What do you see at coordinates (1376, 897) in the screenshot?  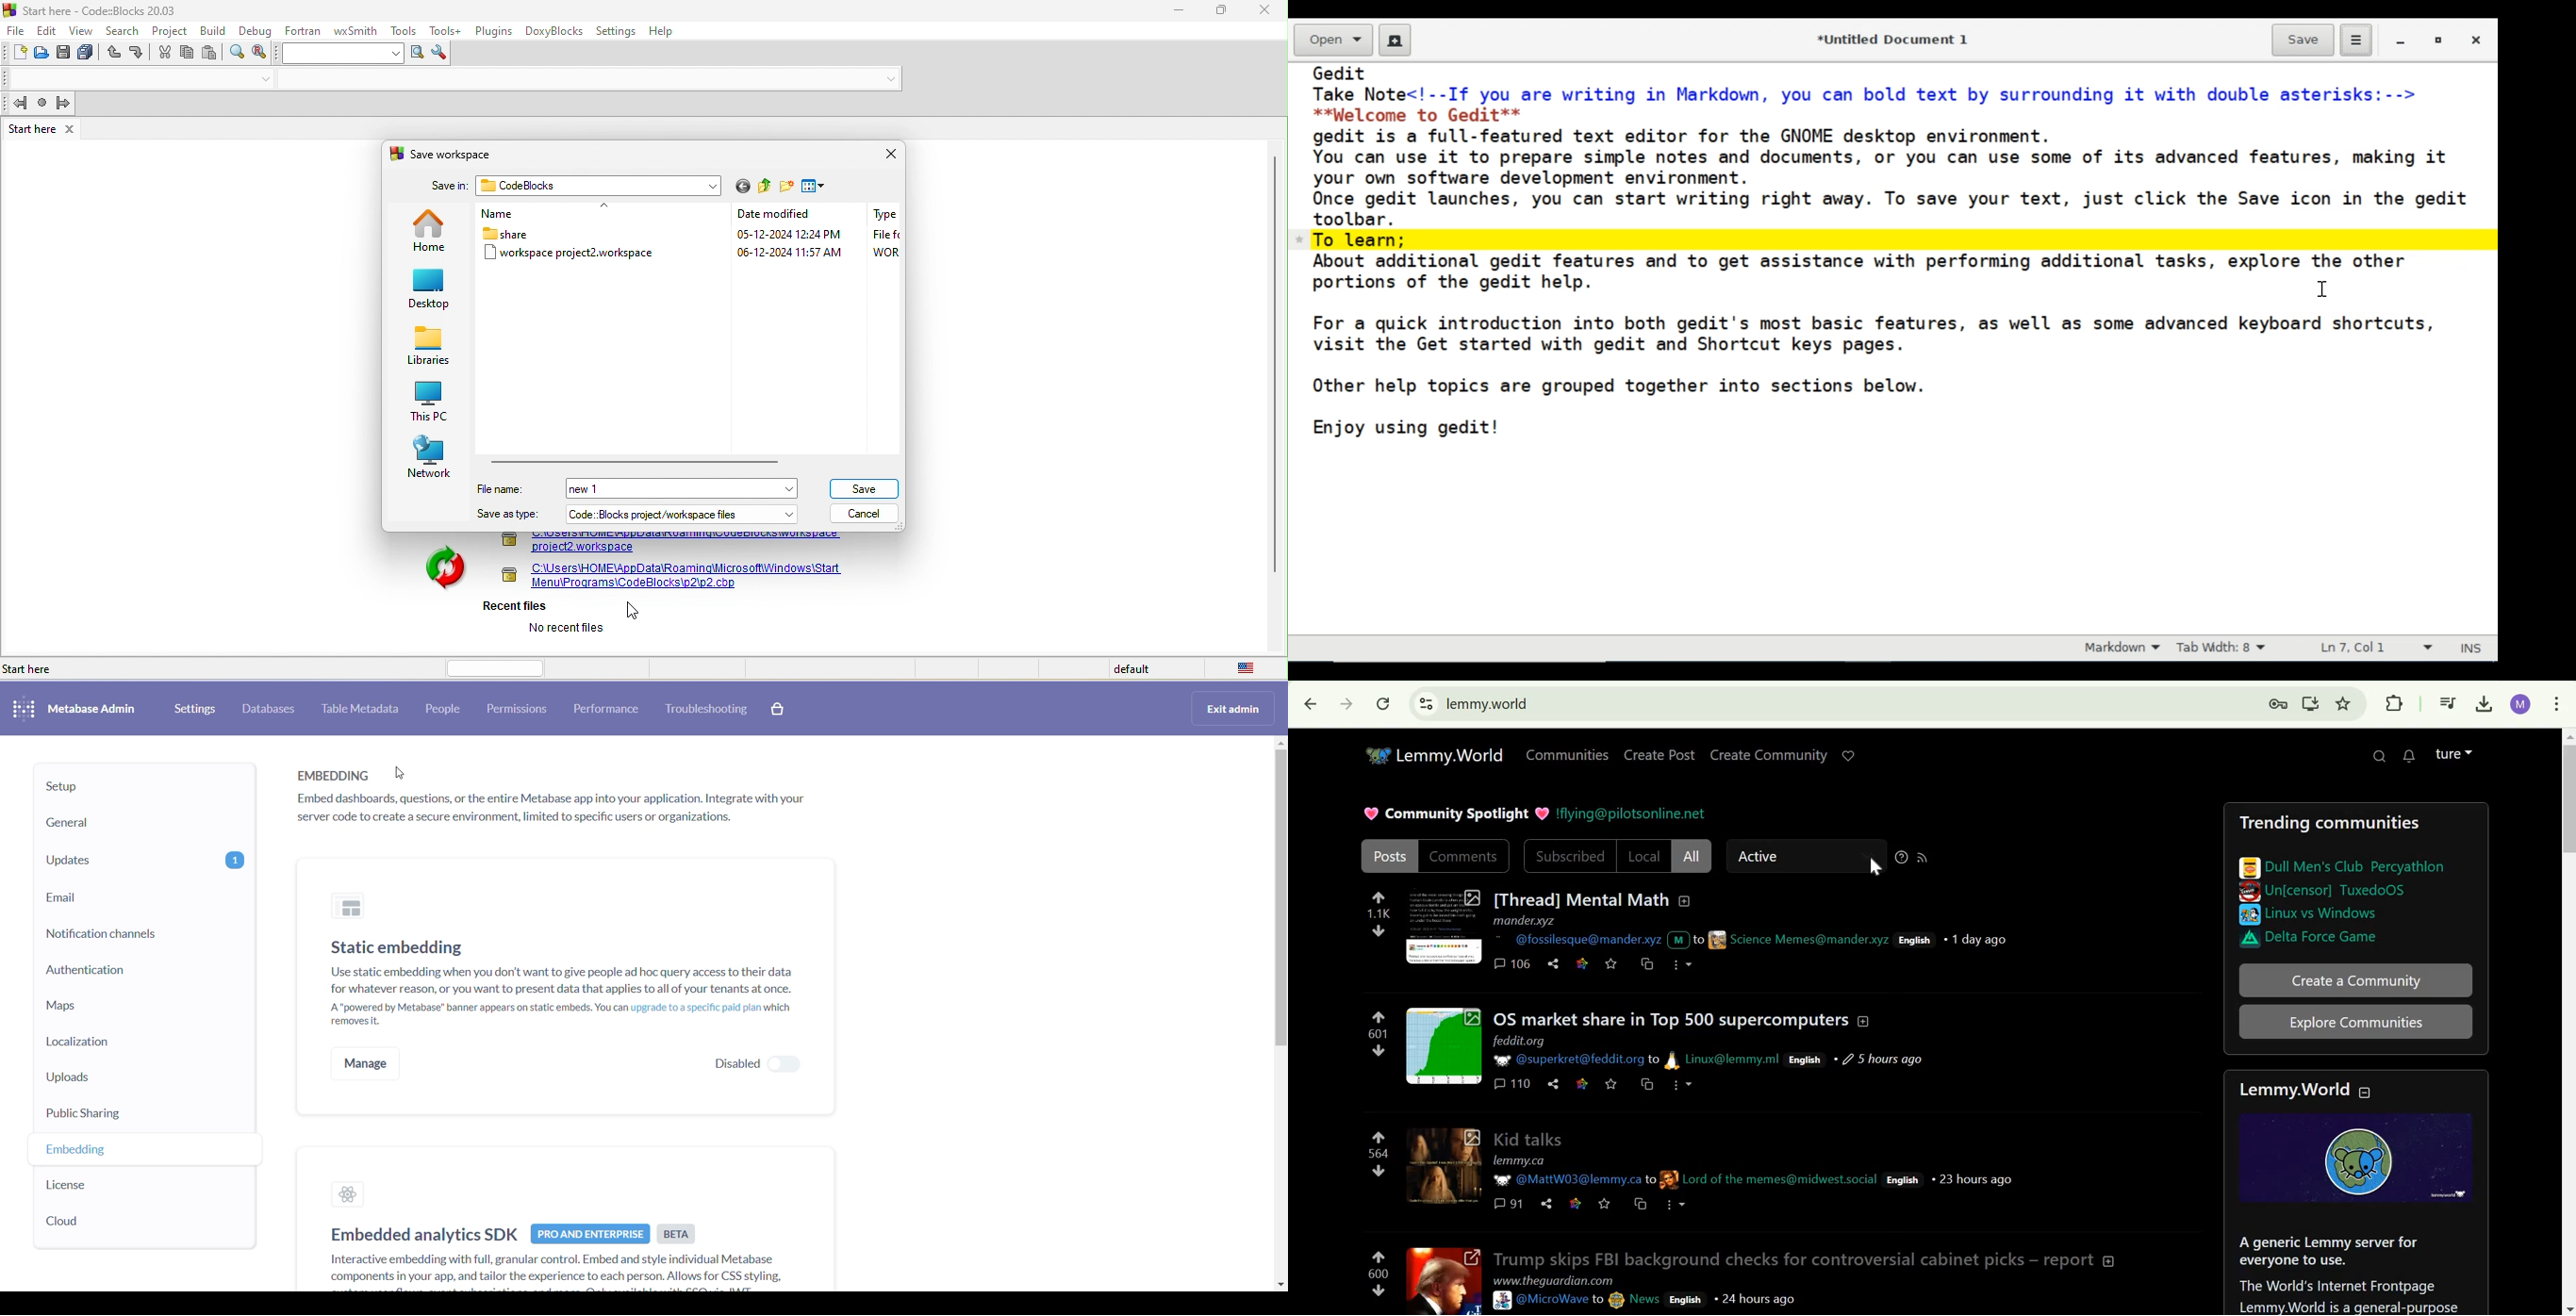 I see `upvote` at bounding box center [1376, 897].